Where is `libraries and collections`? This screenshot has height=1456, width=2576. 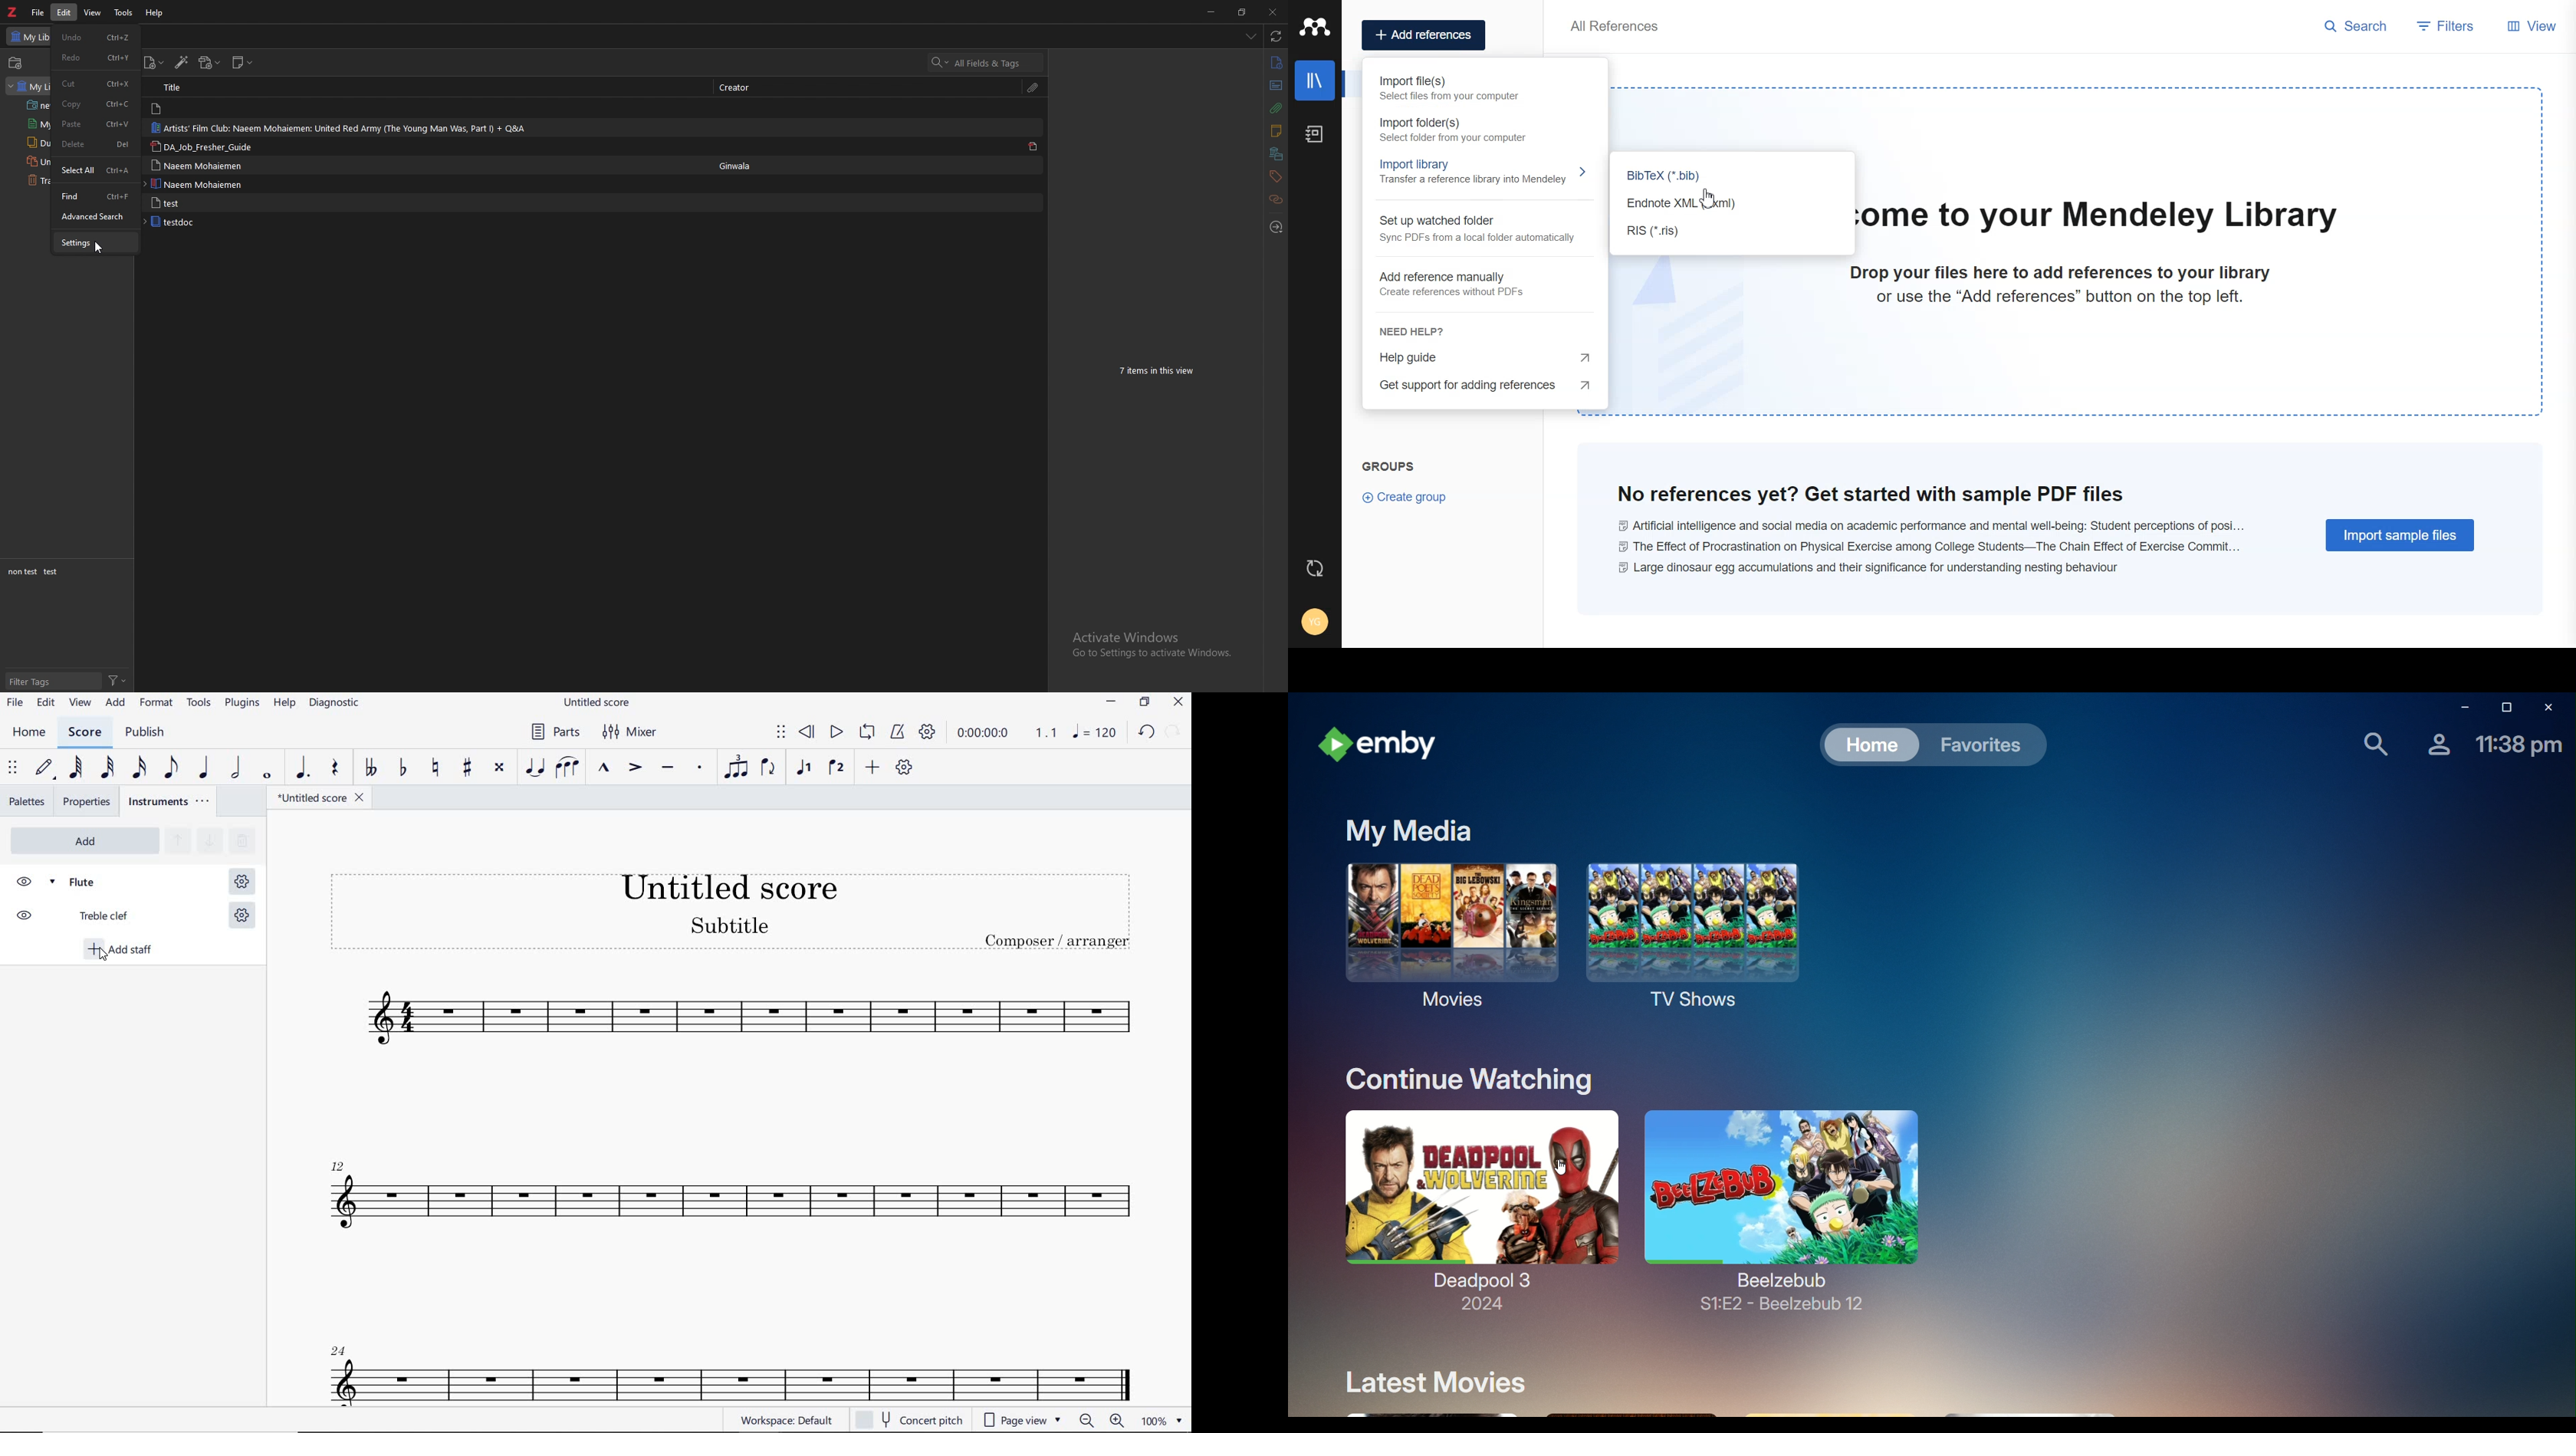 libraries and collections is located at coordinates (1276, 154).